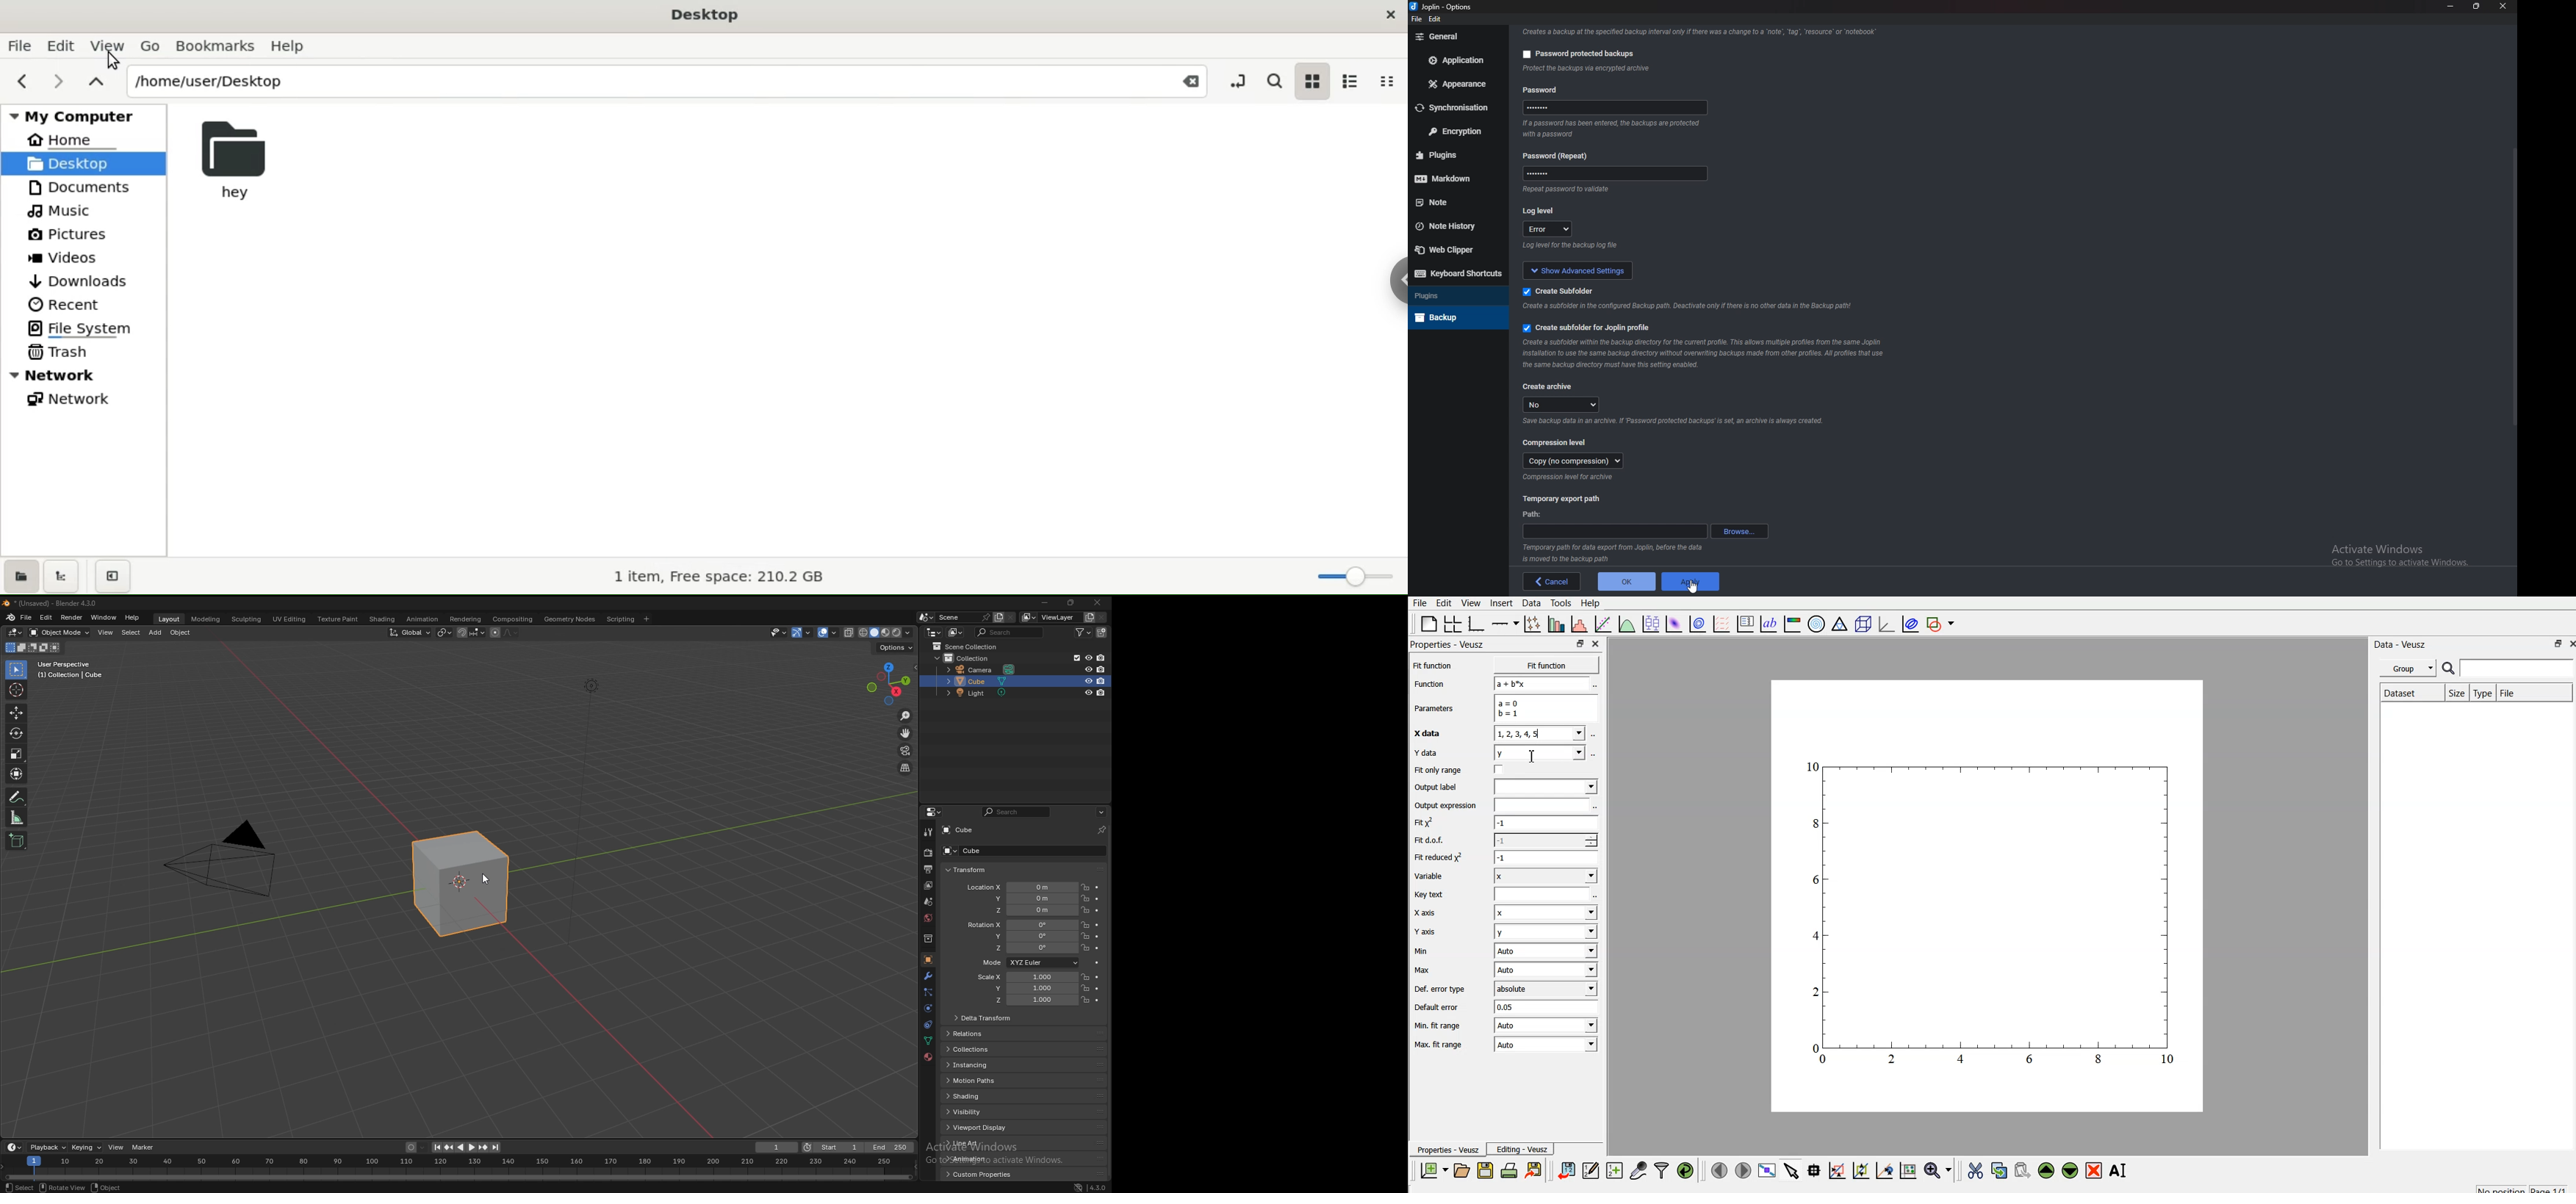 This screenshot has width=2576, height=1204. Describe the element at coordinates (1564, 405) in the screenshot. I see `no` at that location.